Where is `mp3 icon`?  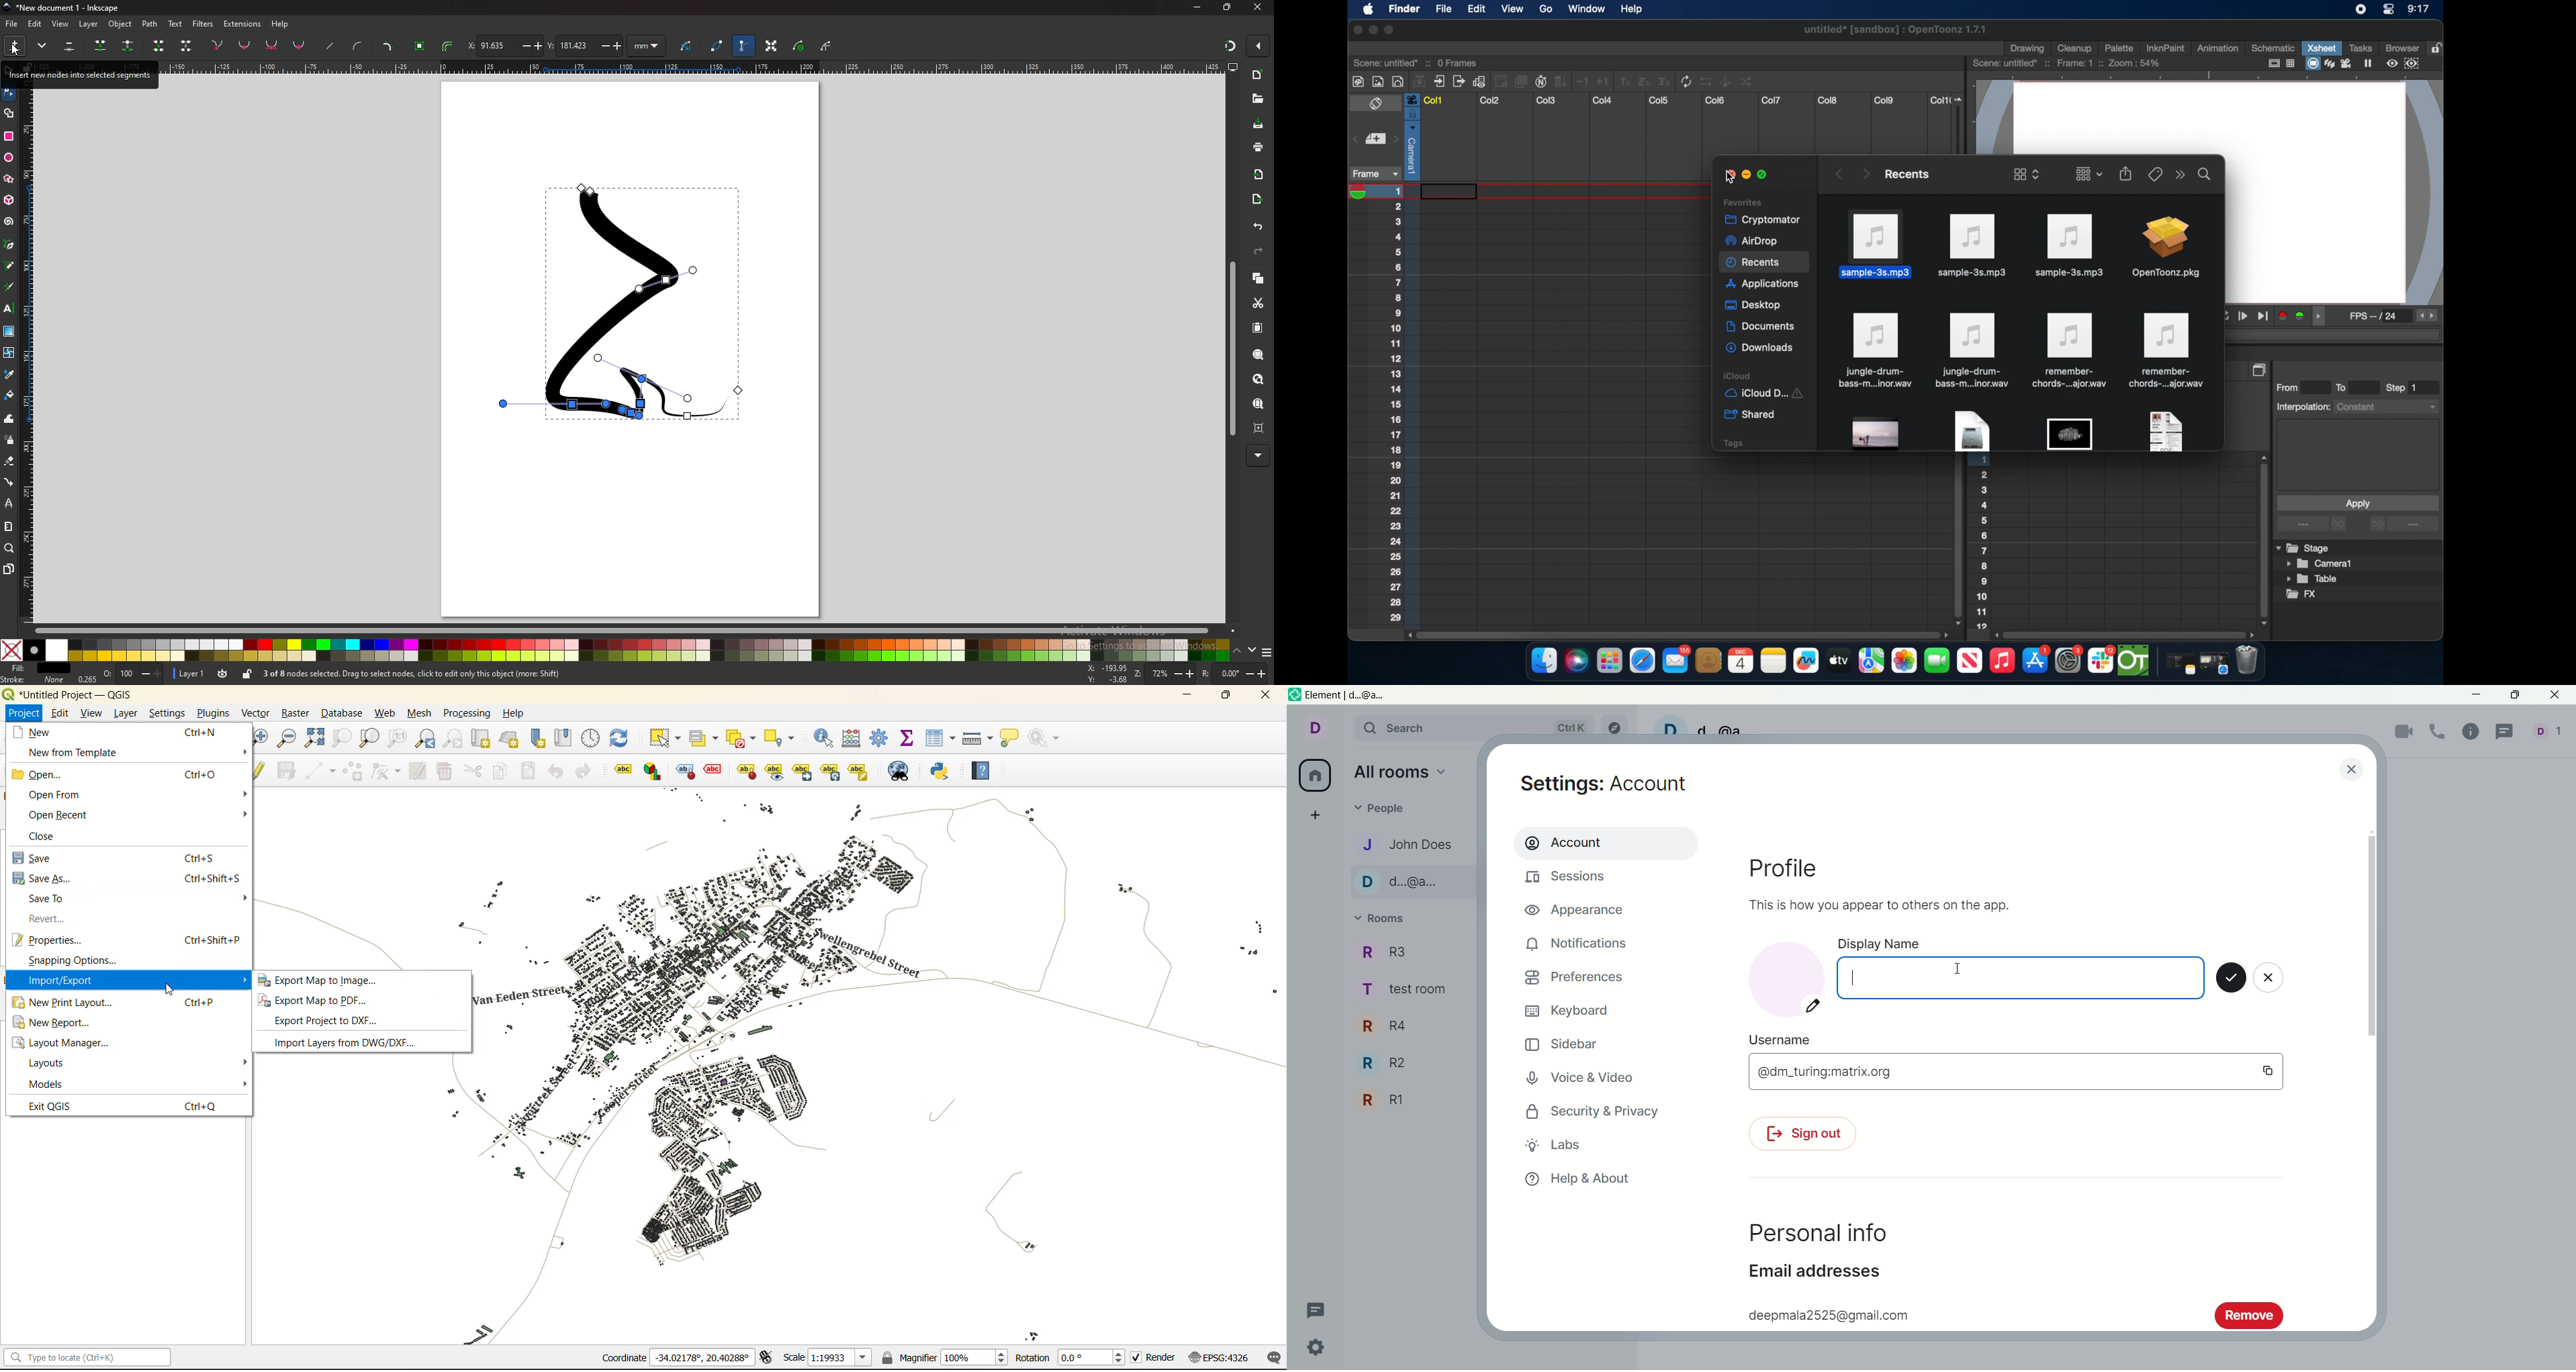 mp3 icon is located at coordinates (2068, 245).